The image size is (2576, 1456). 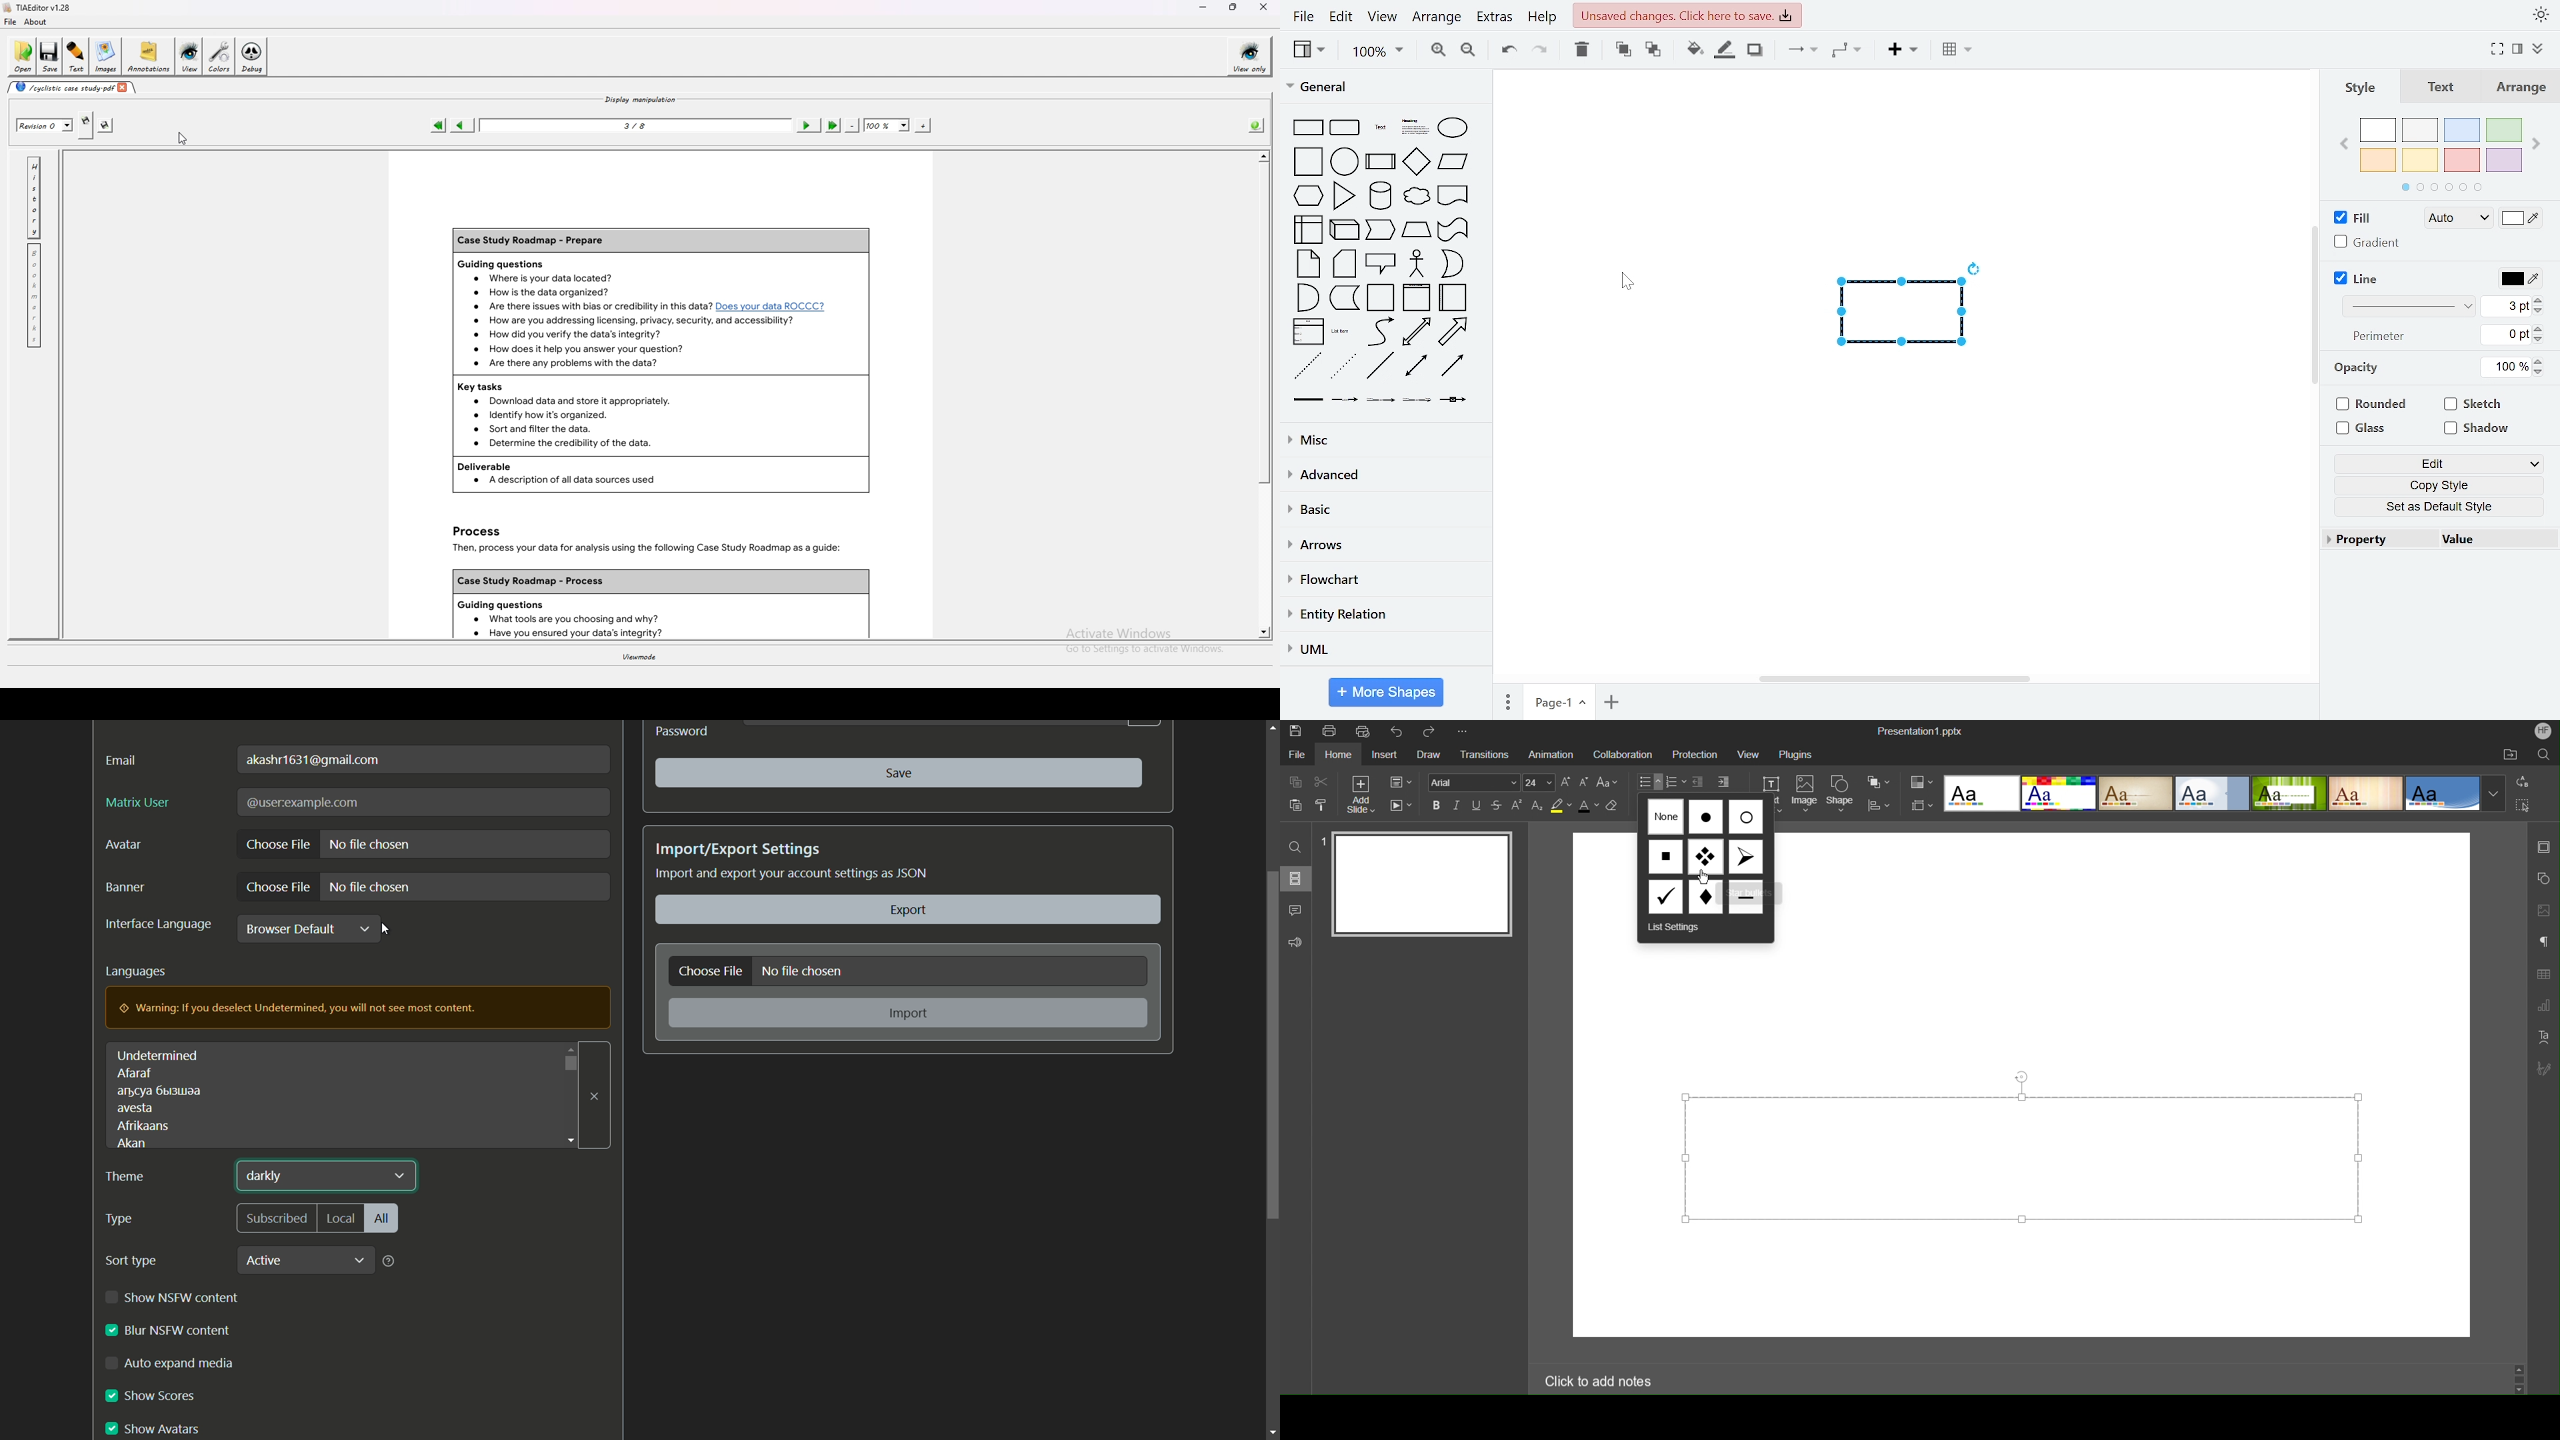 What do you see at coordinates (1296, 910) in the screenshot?
I see `Comment` at bounding box center [1296, 910].